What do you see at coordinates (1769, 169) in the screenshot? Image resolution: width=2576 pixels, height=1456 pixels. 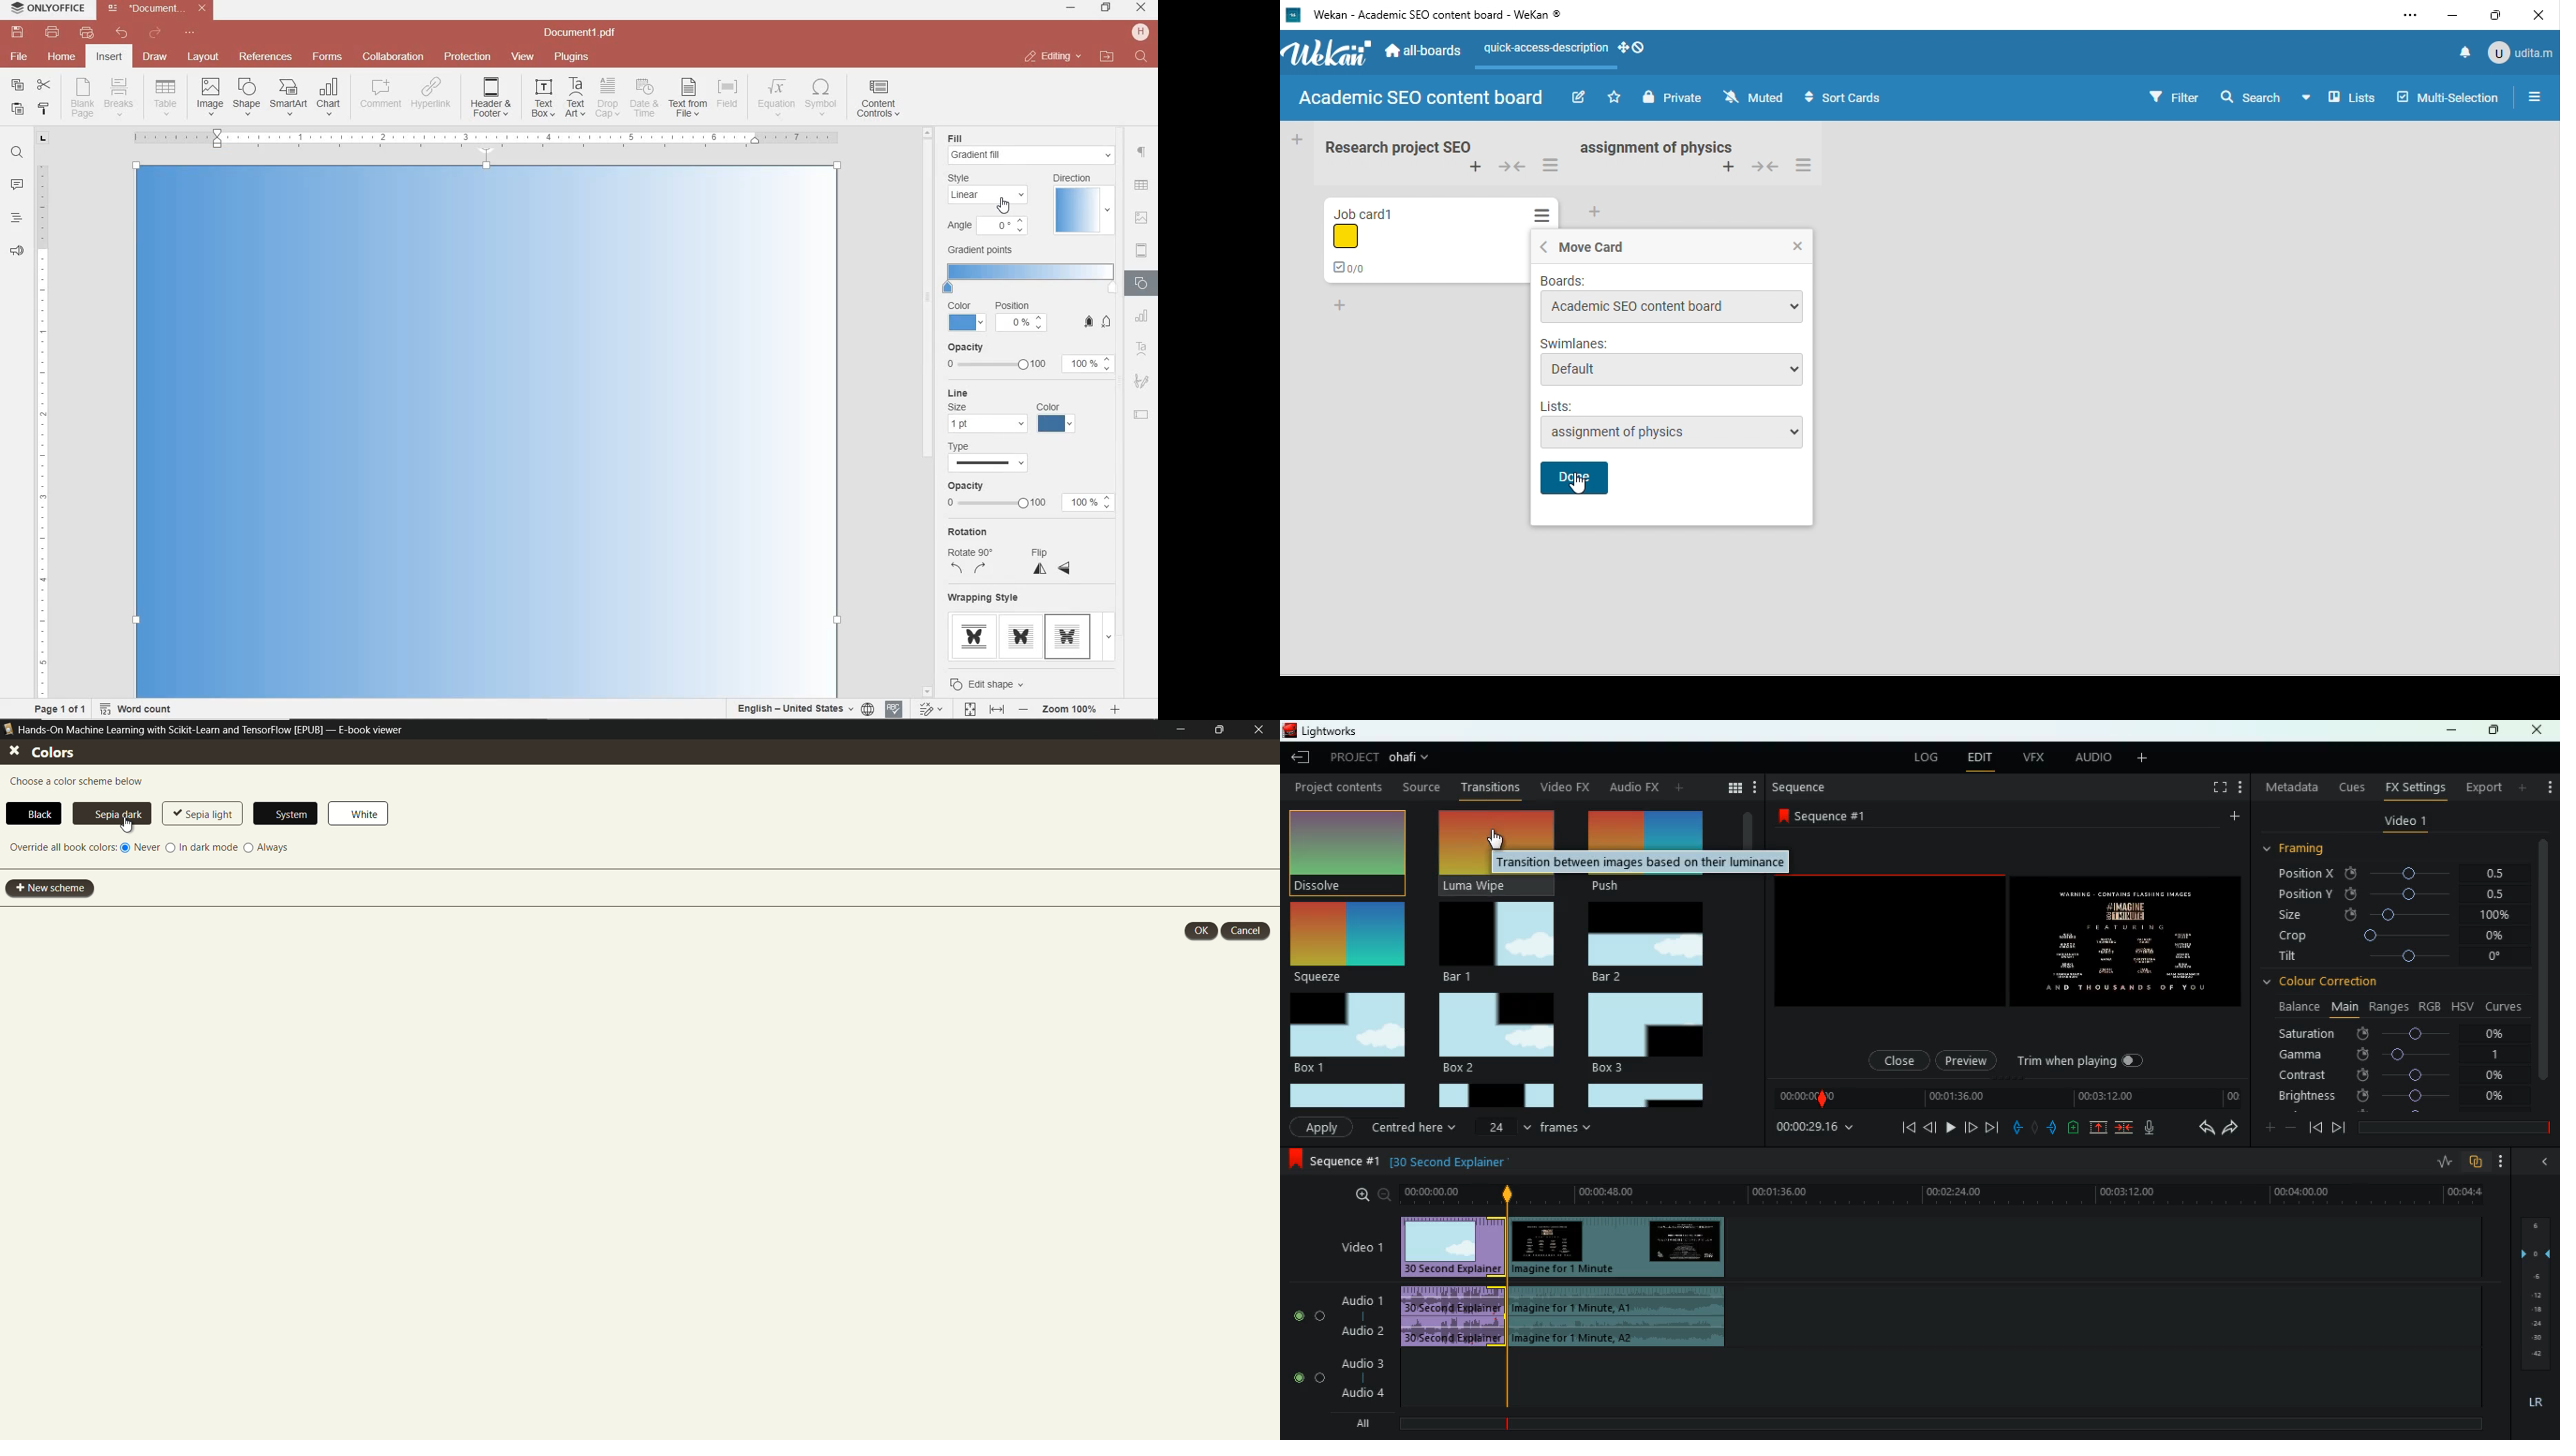 I see `collapse` at bounding box center [1769, 169].